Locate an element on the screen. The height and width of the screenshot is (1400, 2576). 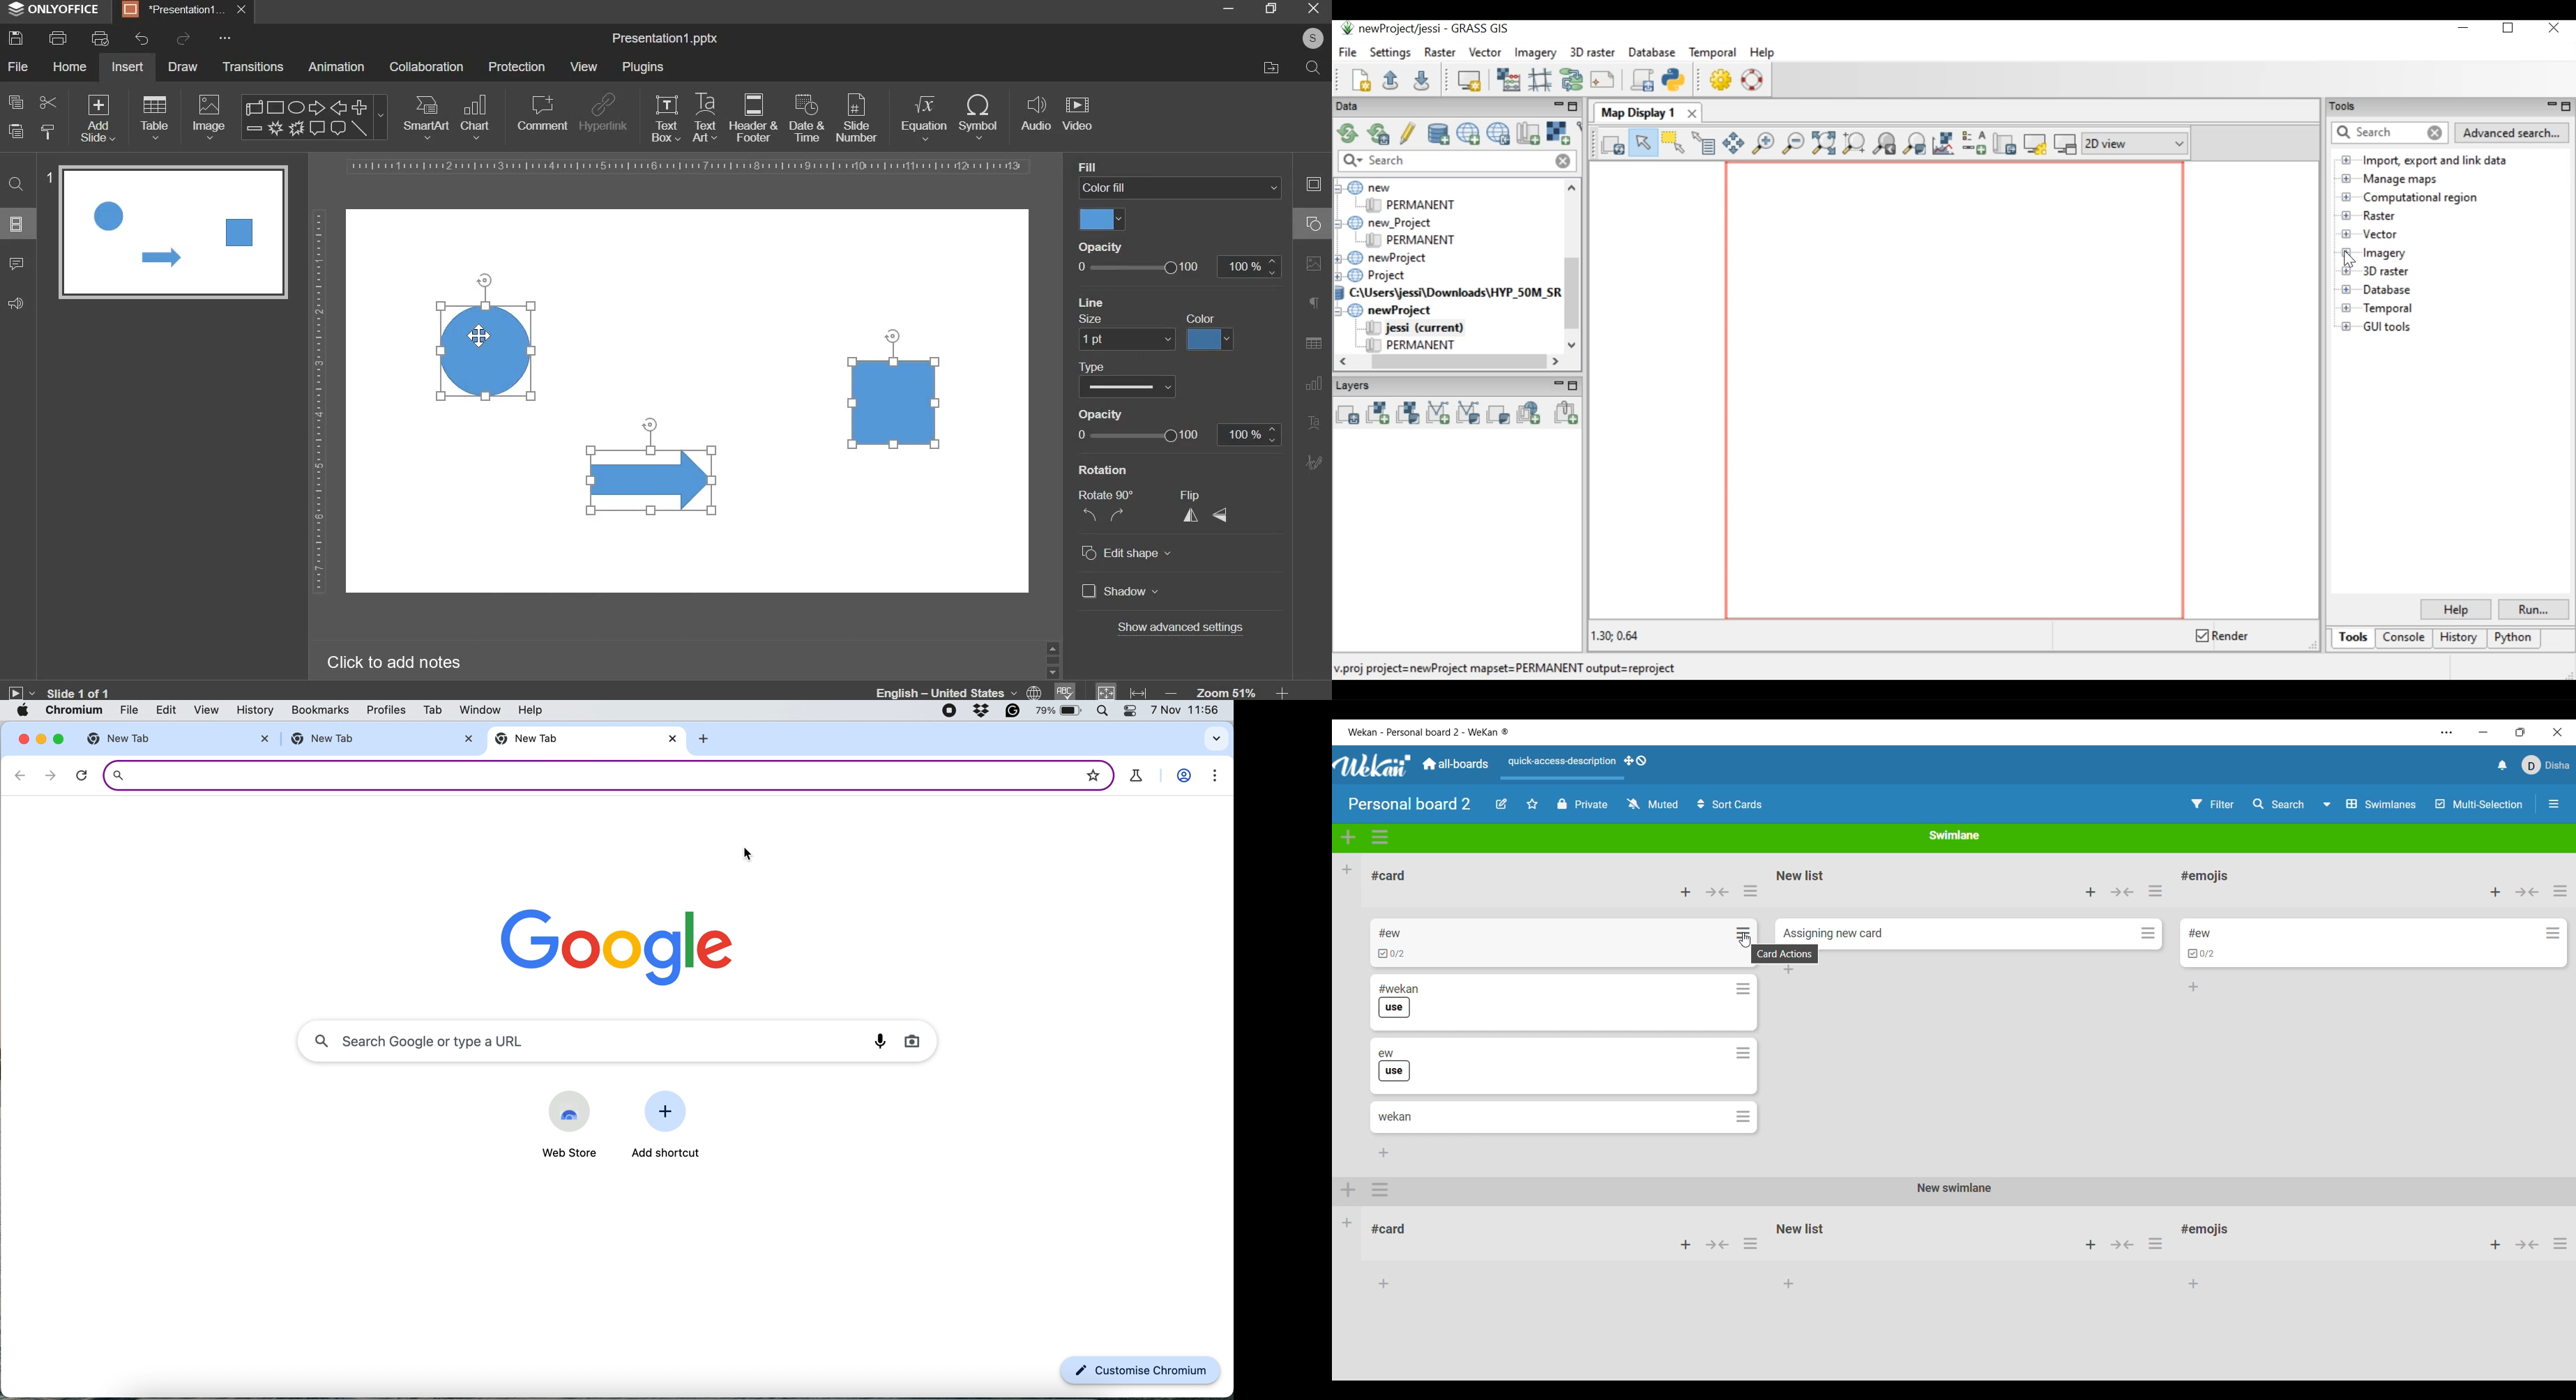
edit shape is located at coordinates (1125, 551).